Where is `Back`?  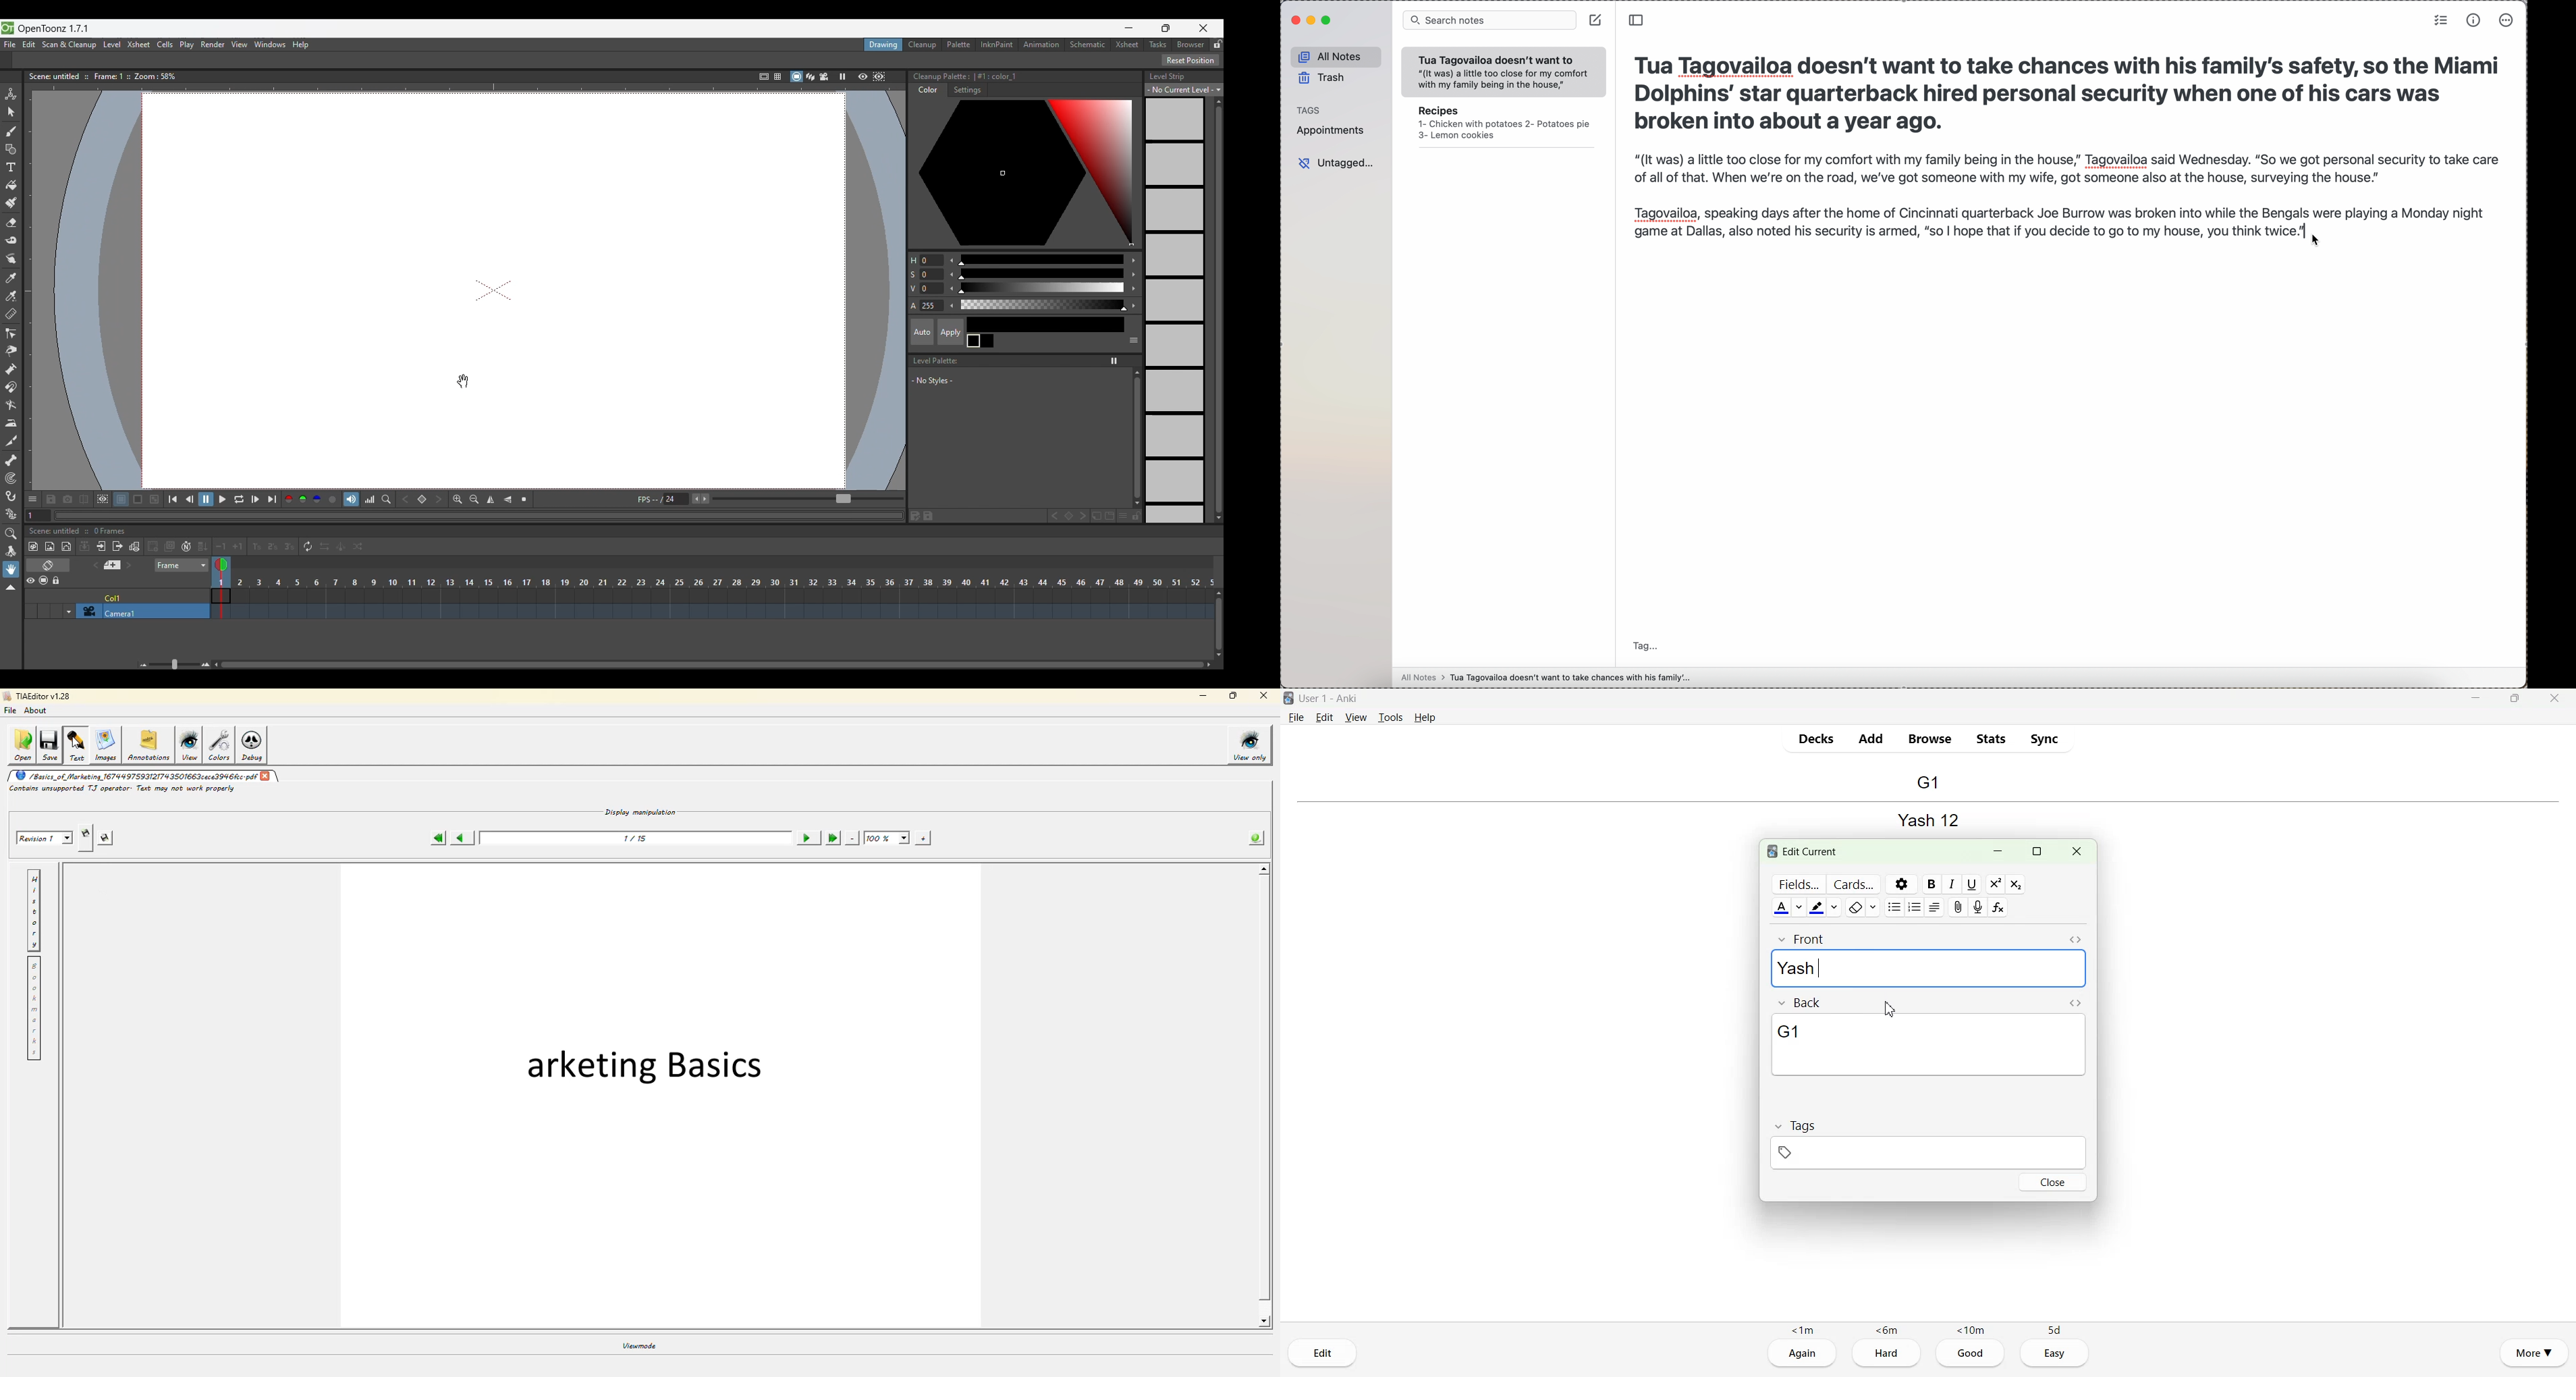
Back is located at coordinates (1802, 1003).